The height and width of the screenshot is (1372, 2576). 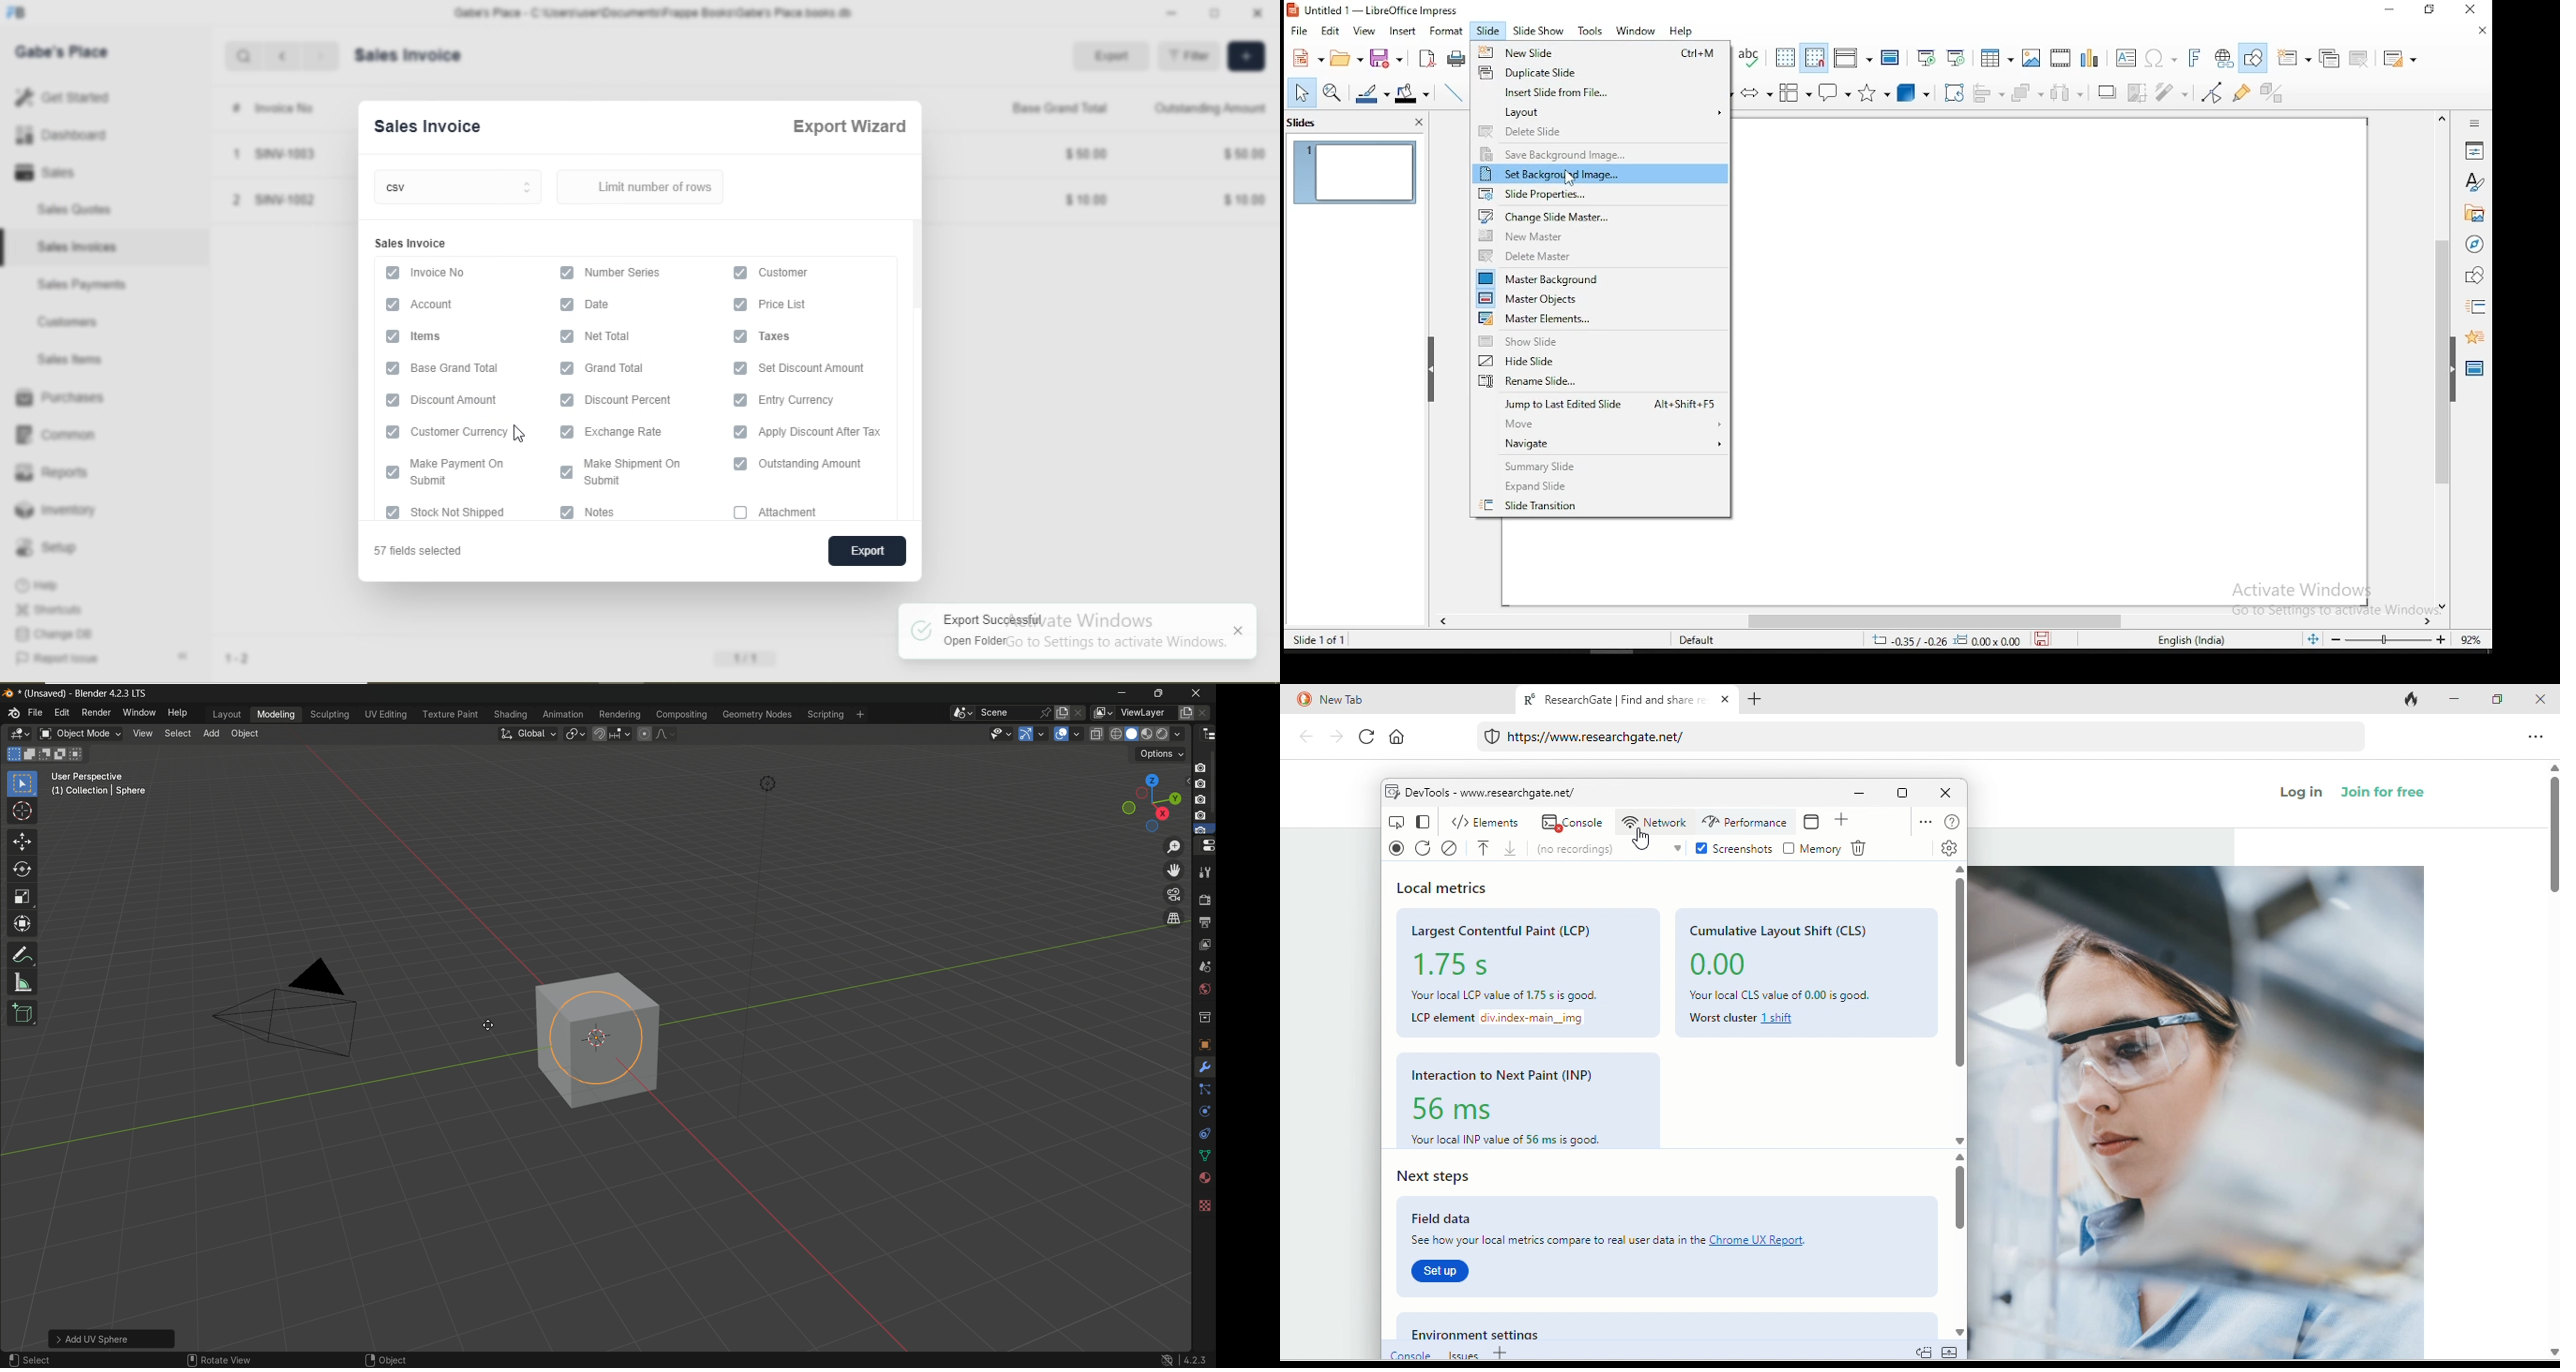 I want to click on attachment, so click(x=799, y=513).